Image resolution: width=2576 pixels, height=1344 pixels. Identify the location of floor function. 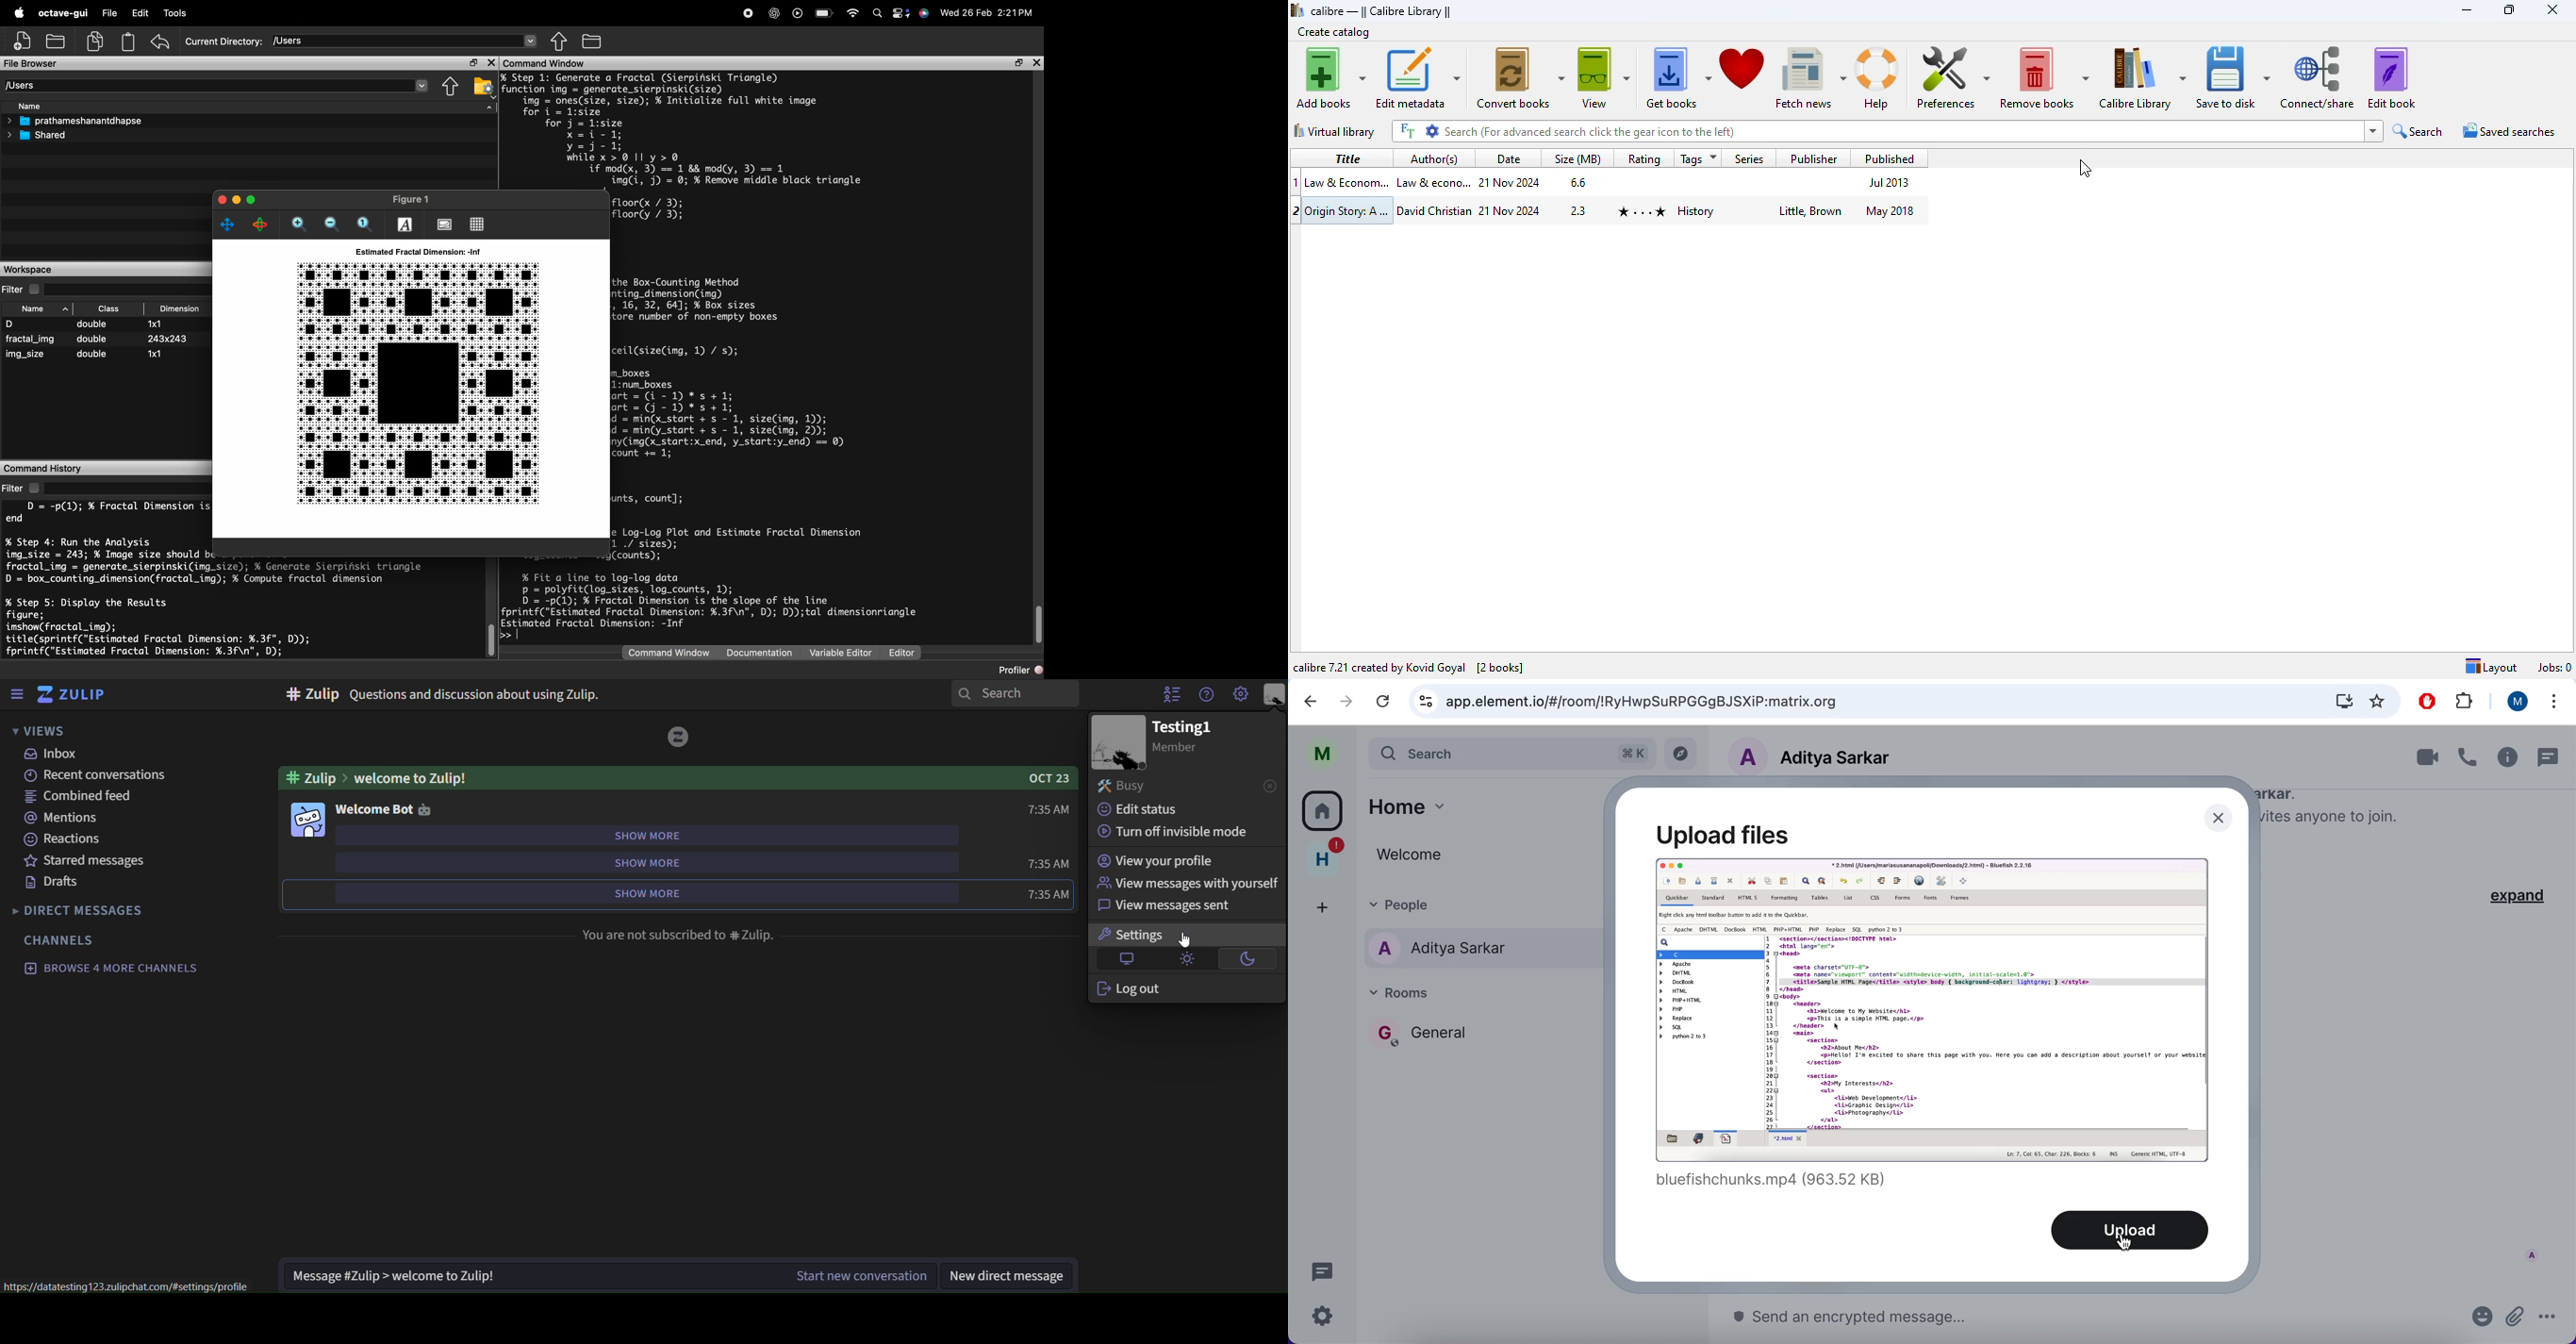
(659, 208).